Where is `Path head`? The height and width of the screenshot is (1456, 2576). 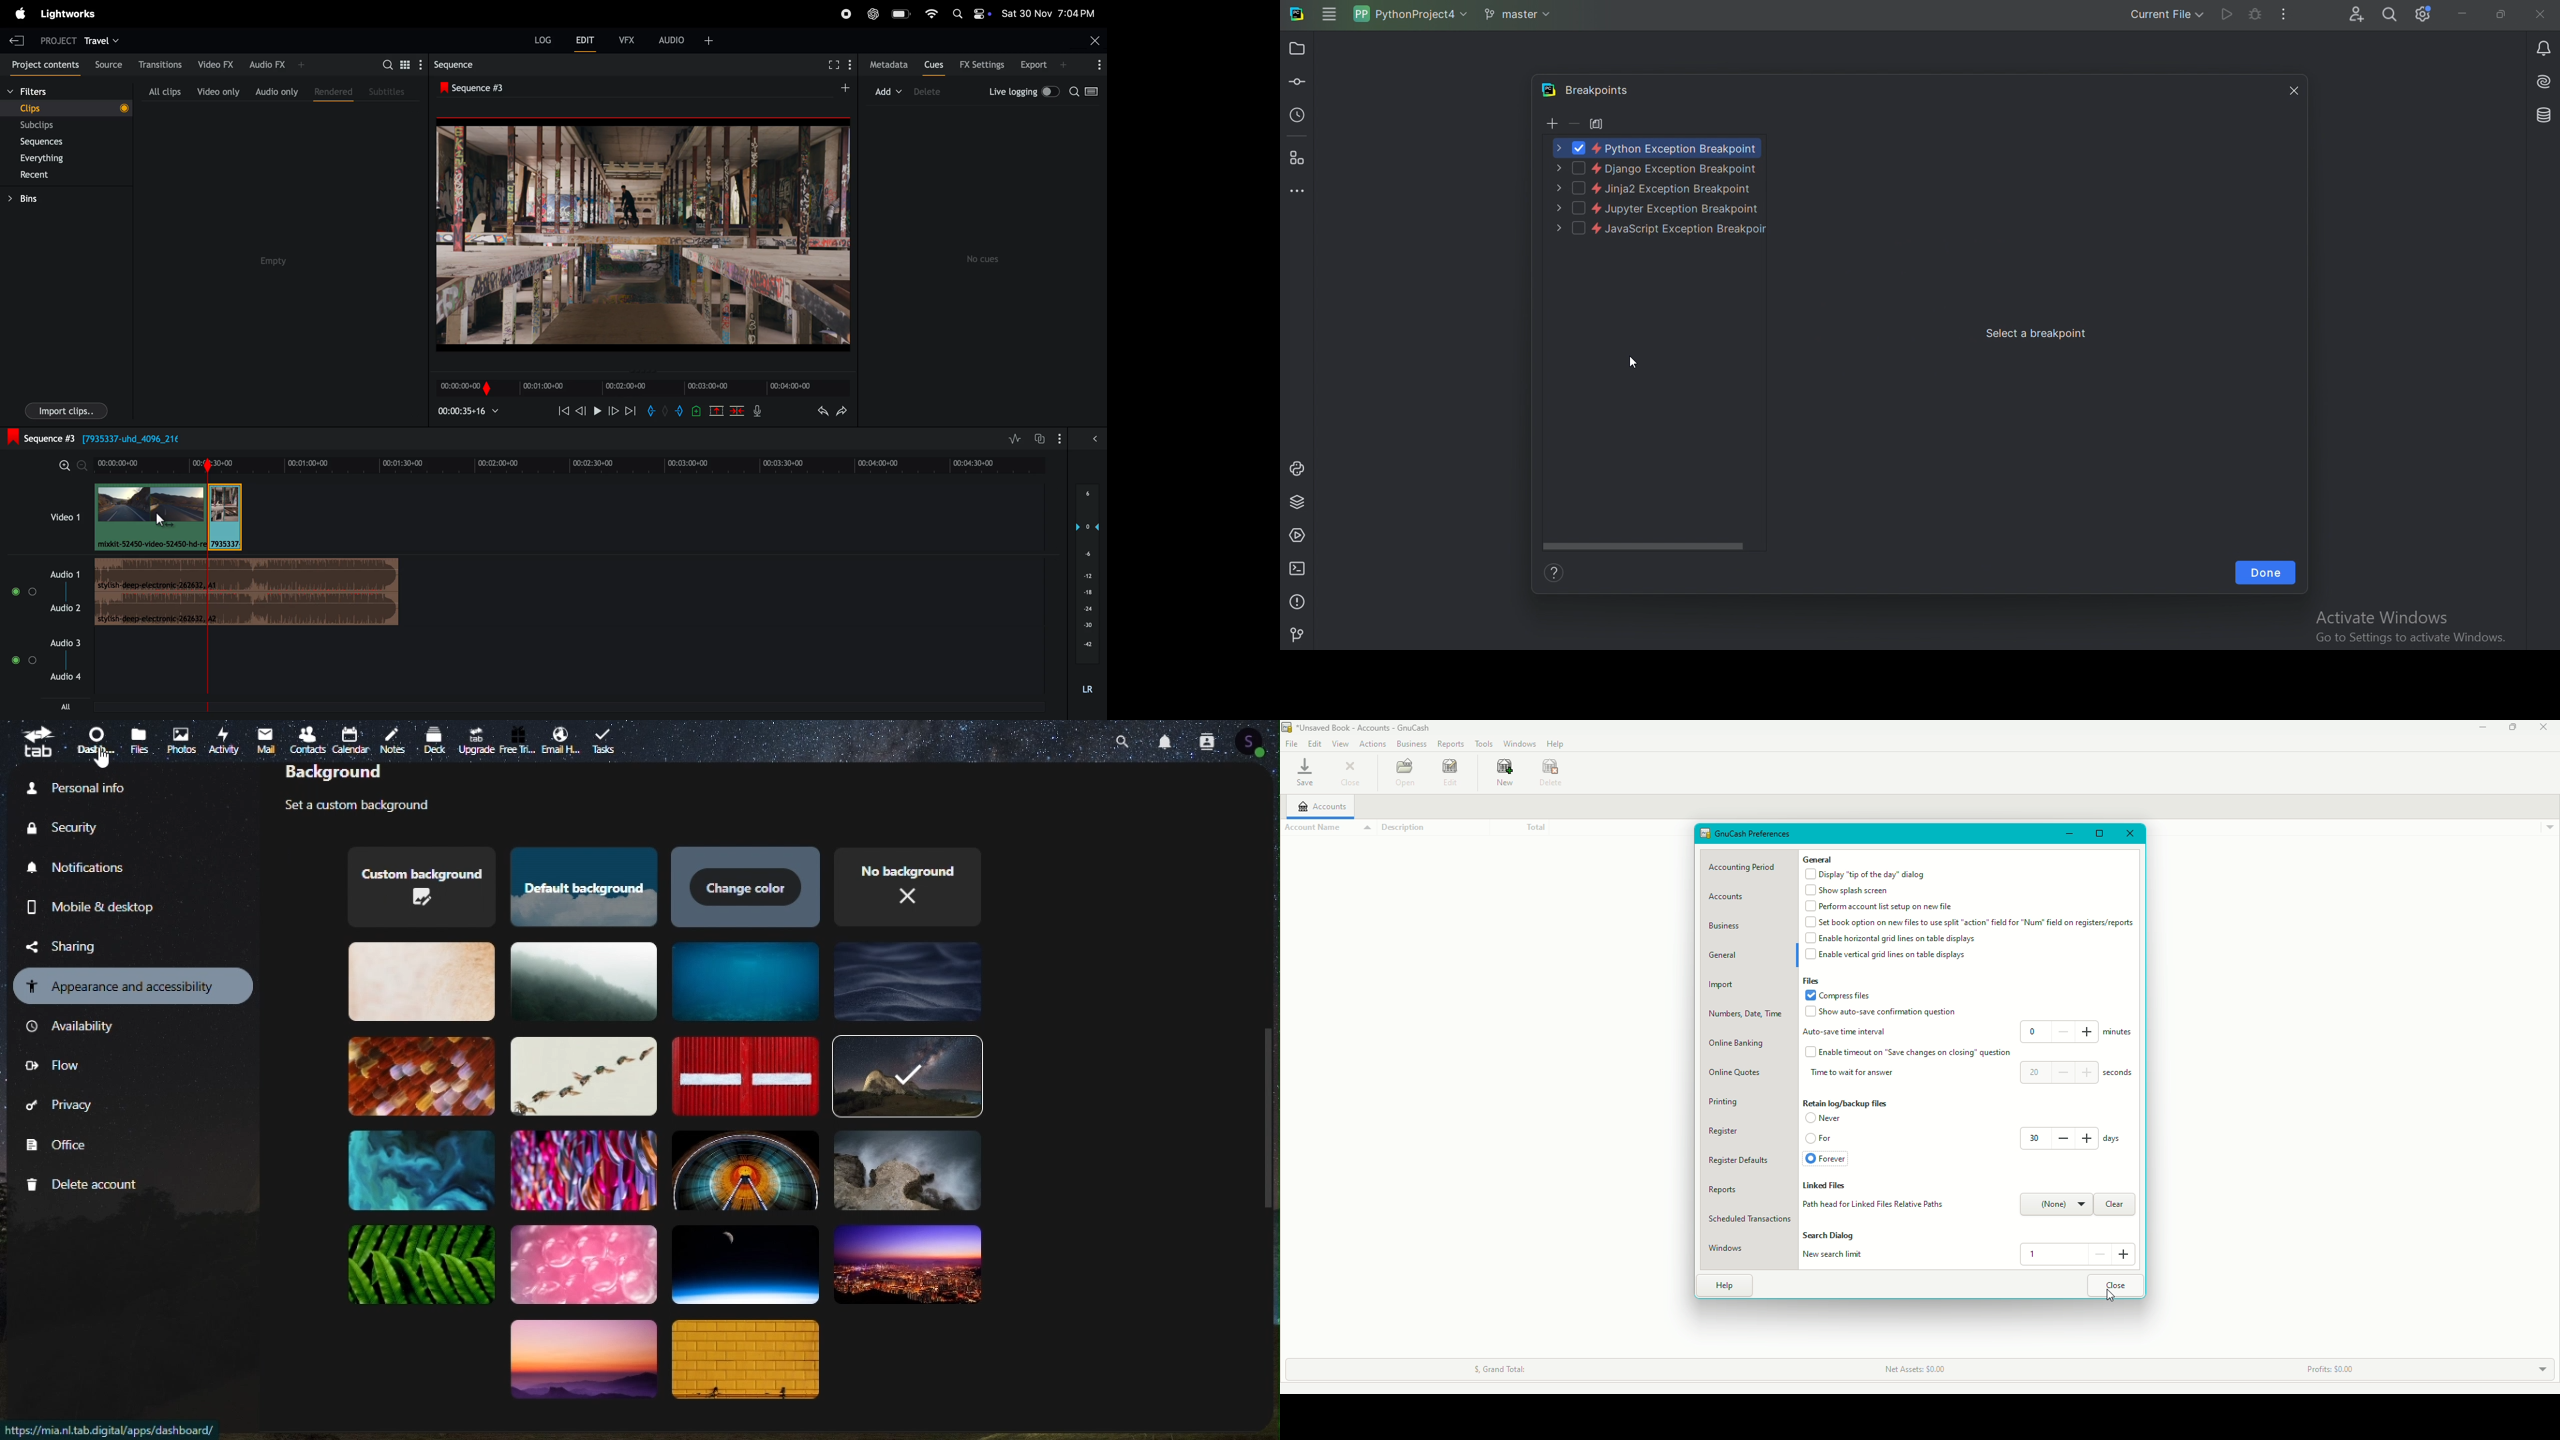
Path head is located at coordinates (1872, 1205).